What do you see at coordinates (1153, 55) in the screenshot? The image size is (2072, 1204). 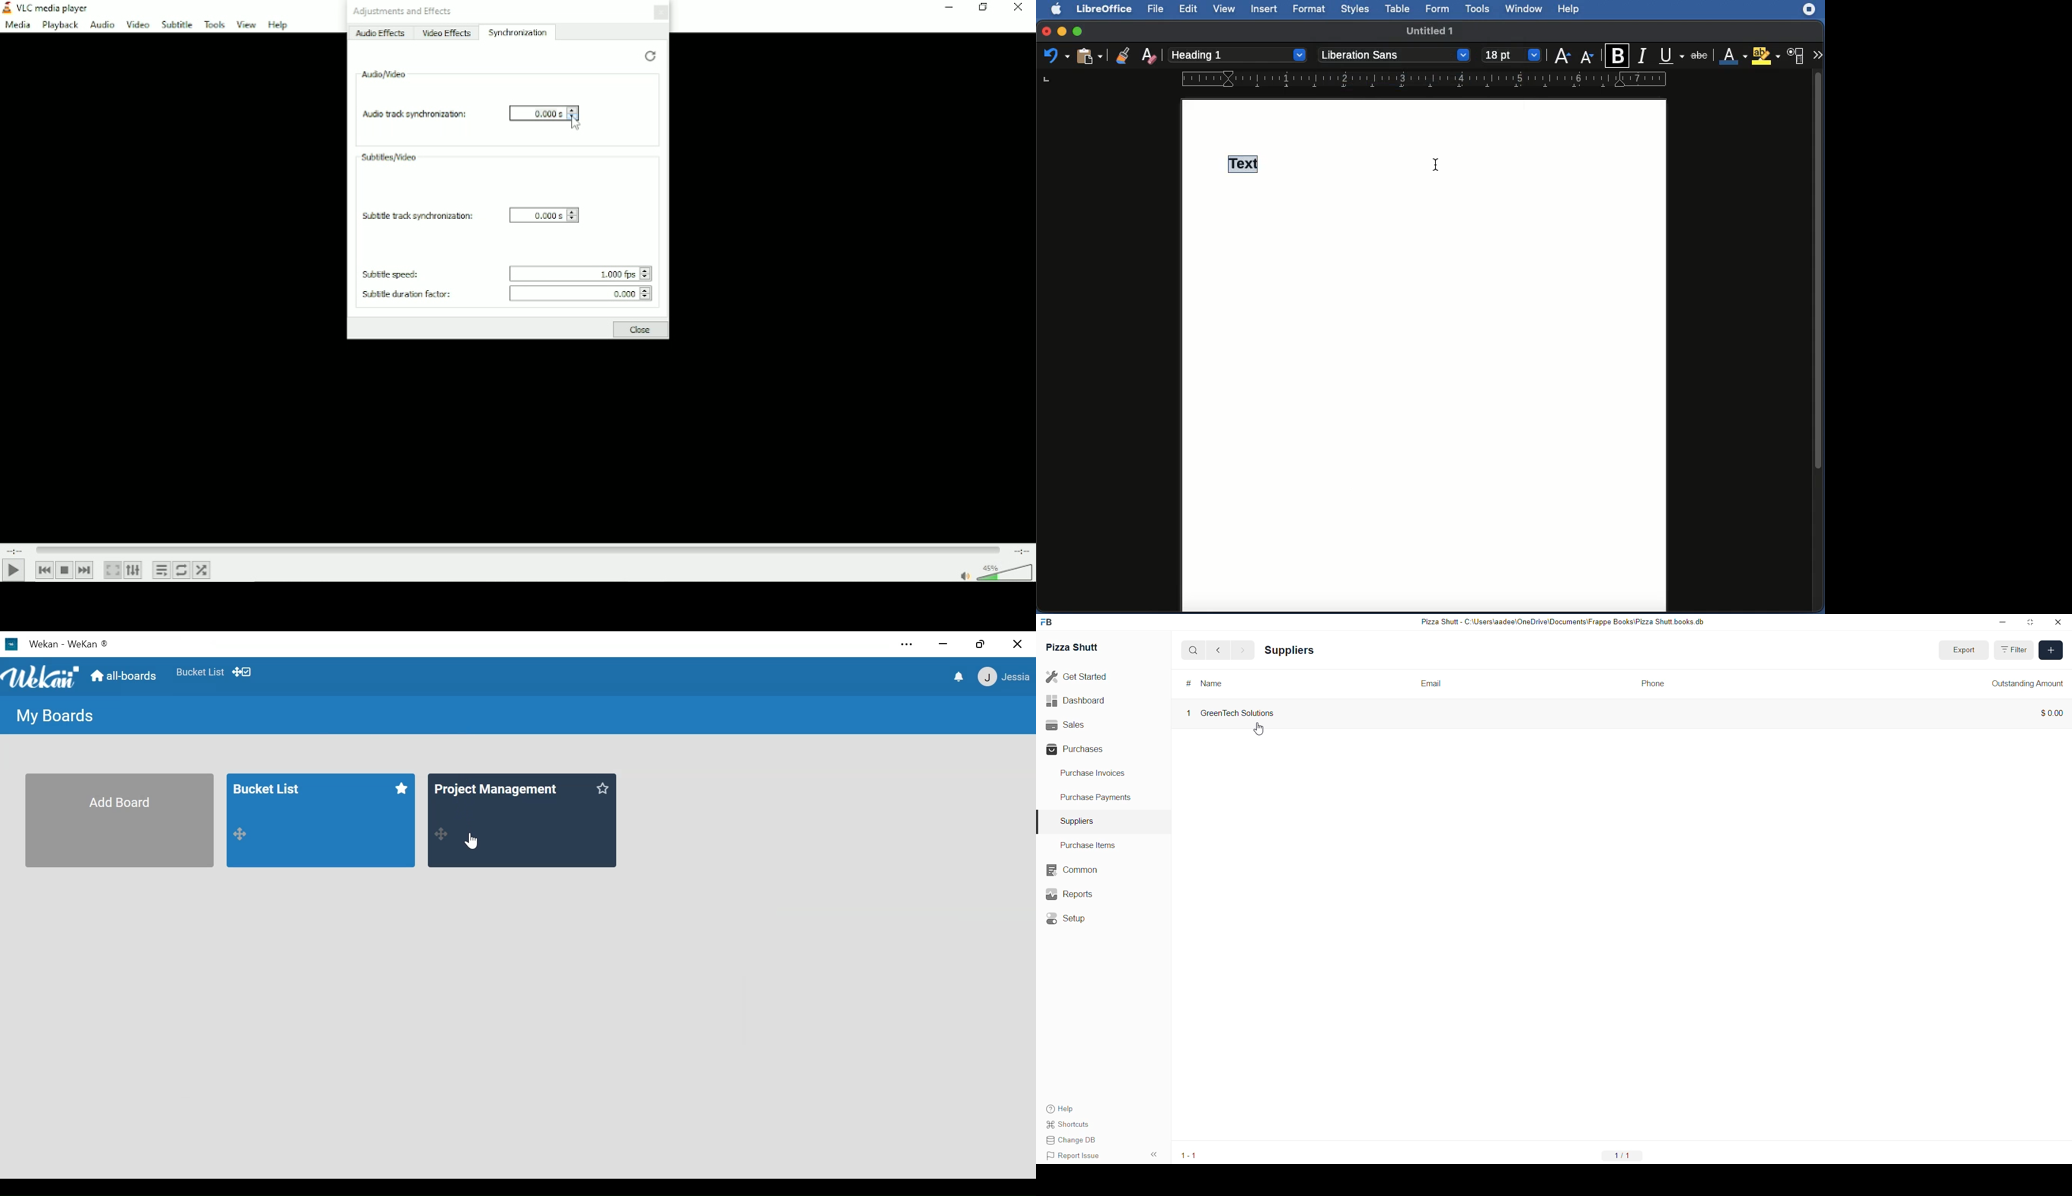 I see `Clear formatting` at bounding box center [1153, 55].